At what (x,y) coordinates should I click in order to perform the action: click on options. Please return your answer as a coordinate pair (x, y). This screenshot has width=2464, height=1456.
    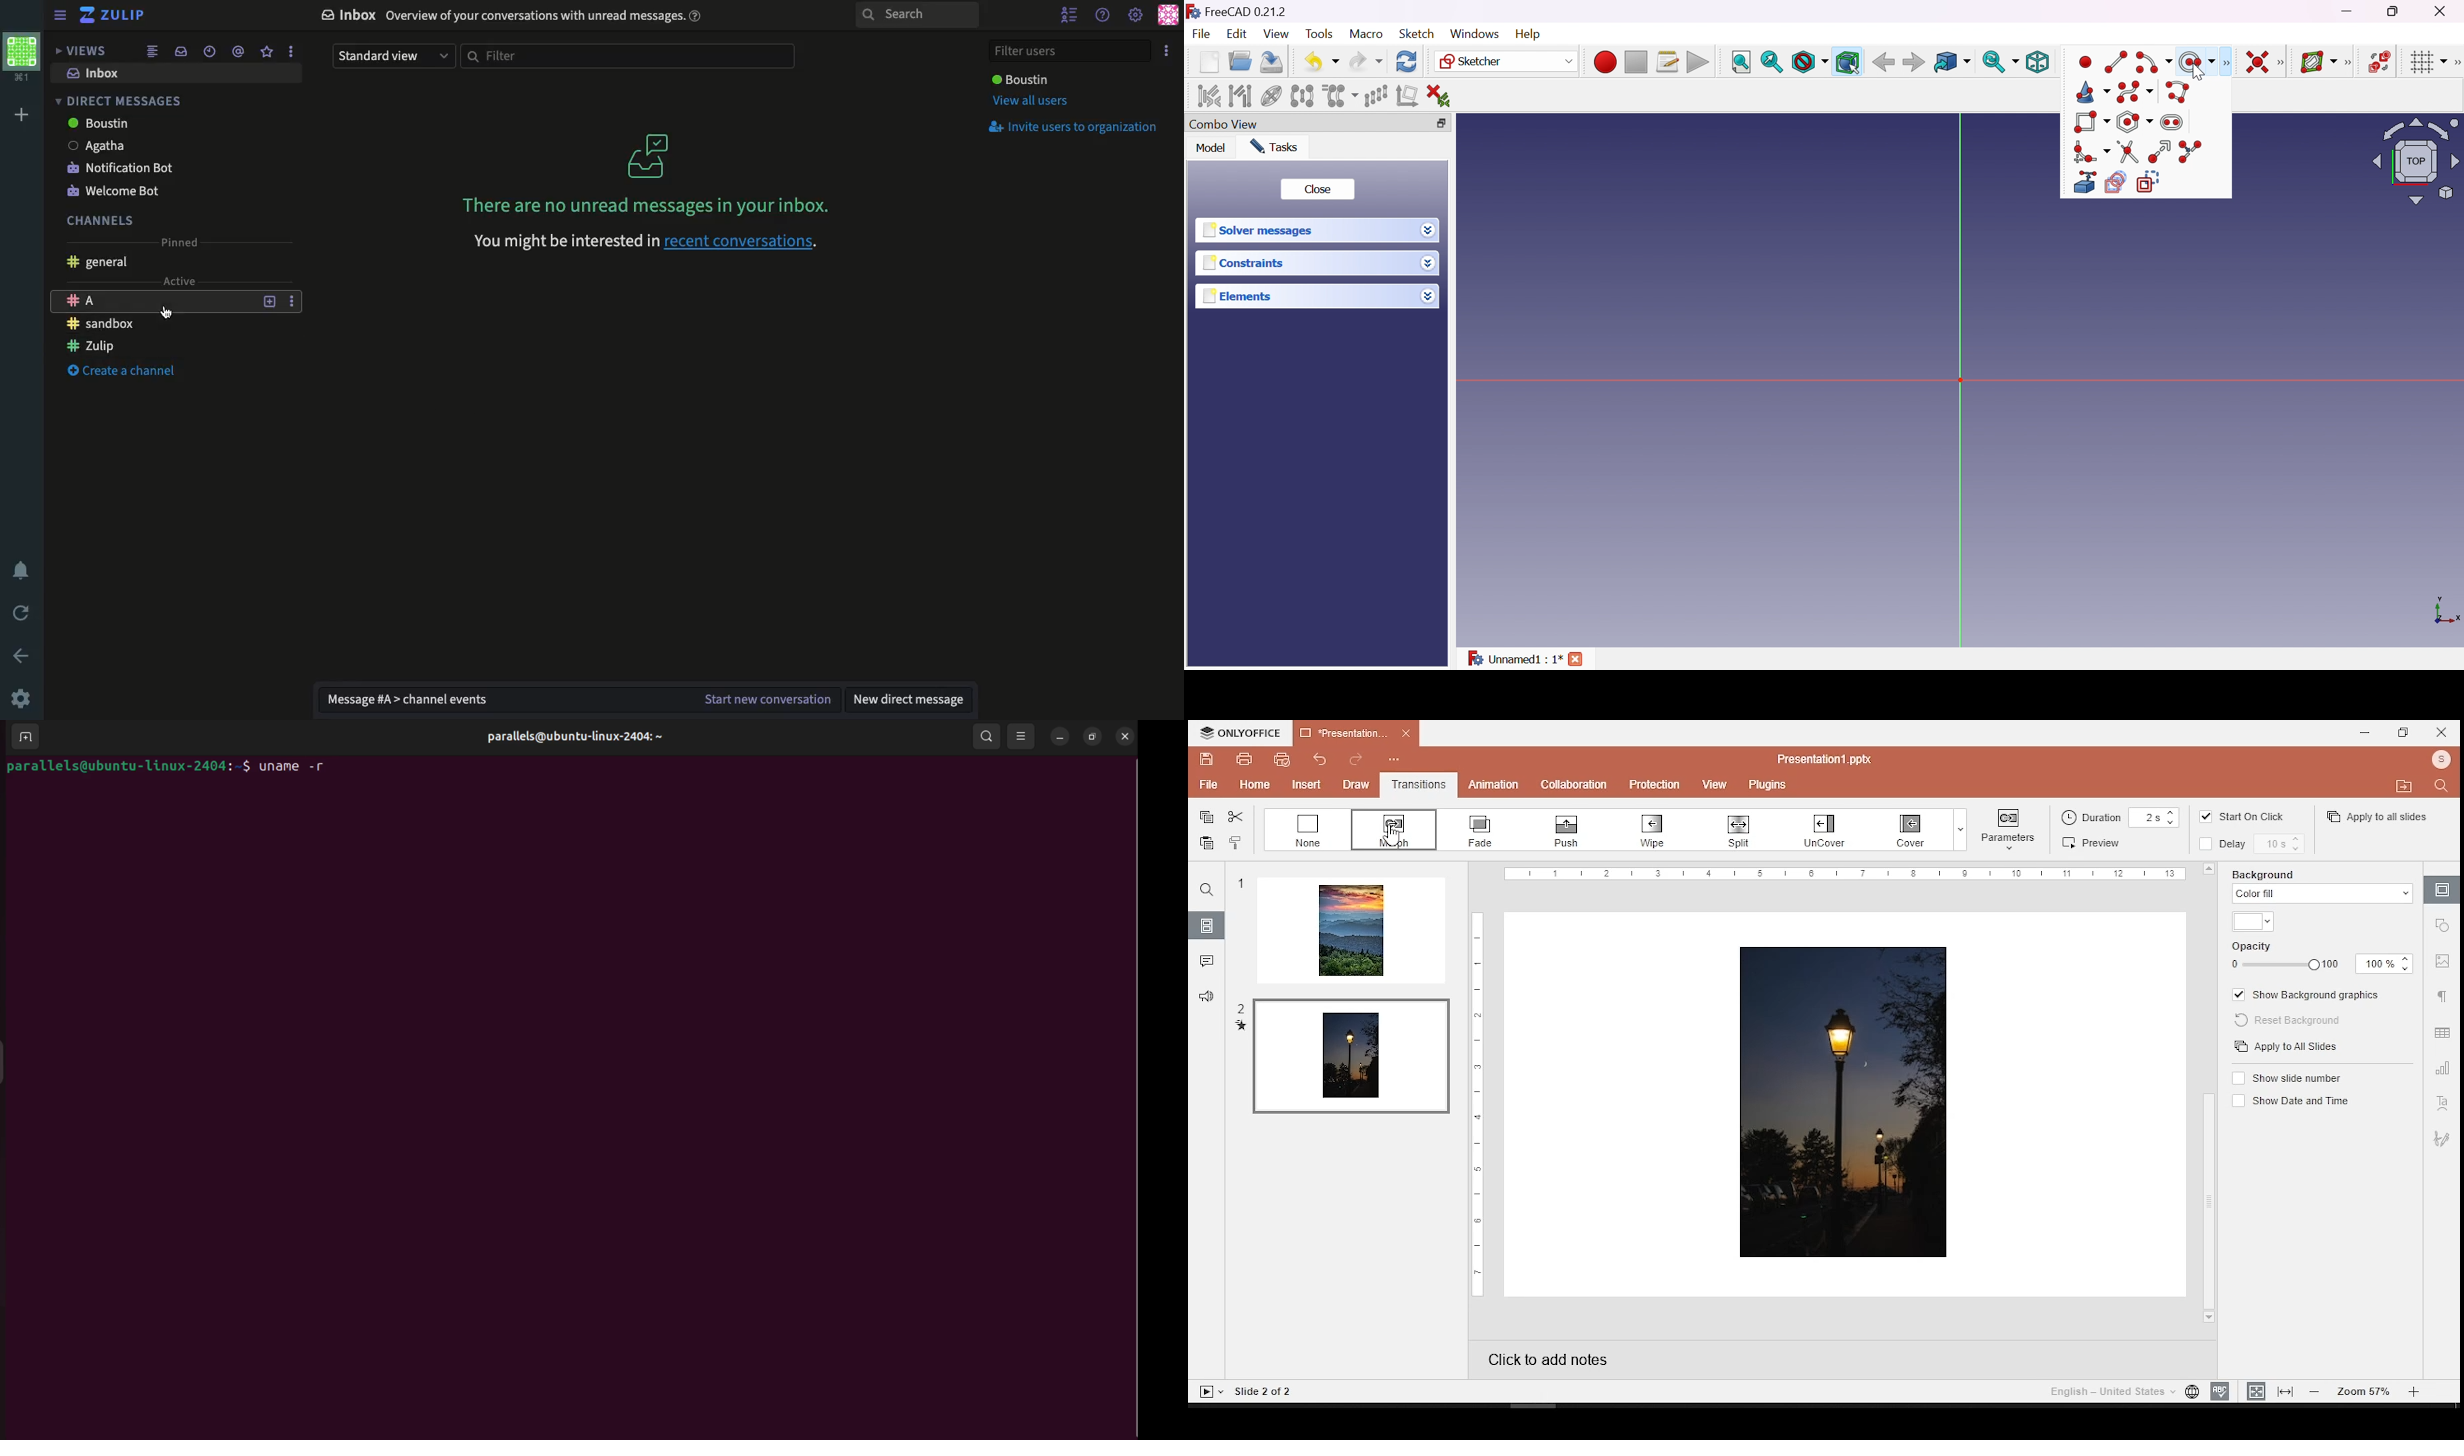
    Looking at the image, I should click on (291, 300).